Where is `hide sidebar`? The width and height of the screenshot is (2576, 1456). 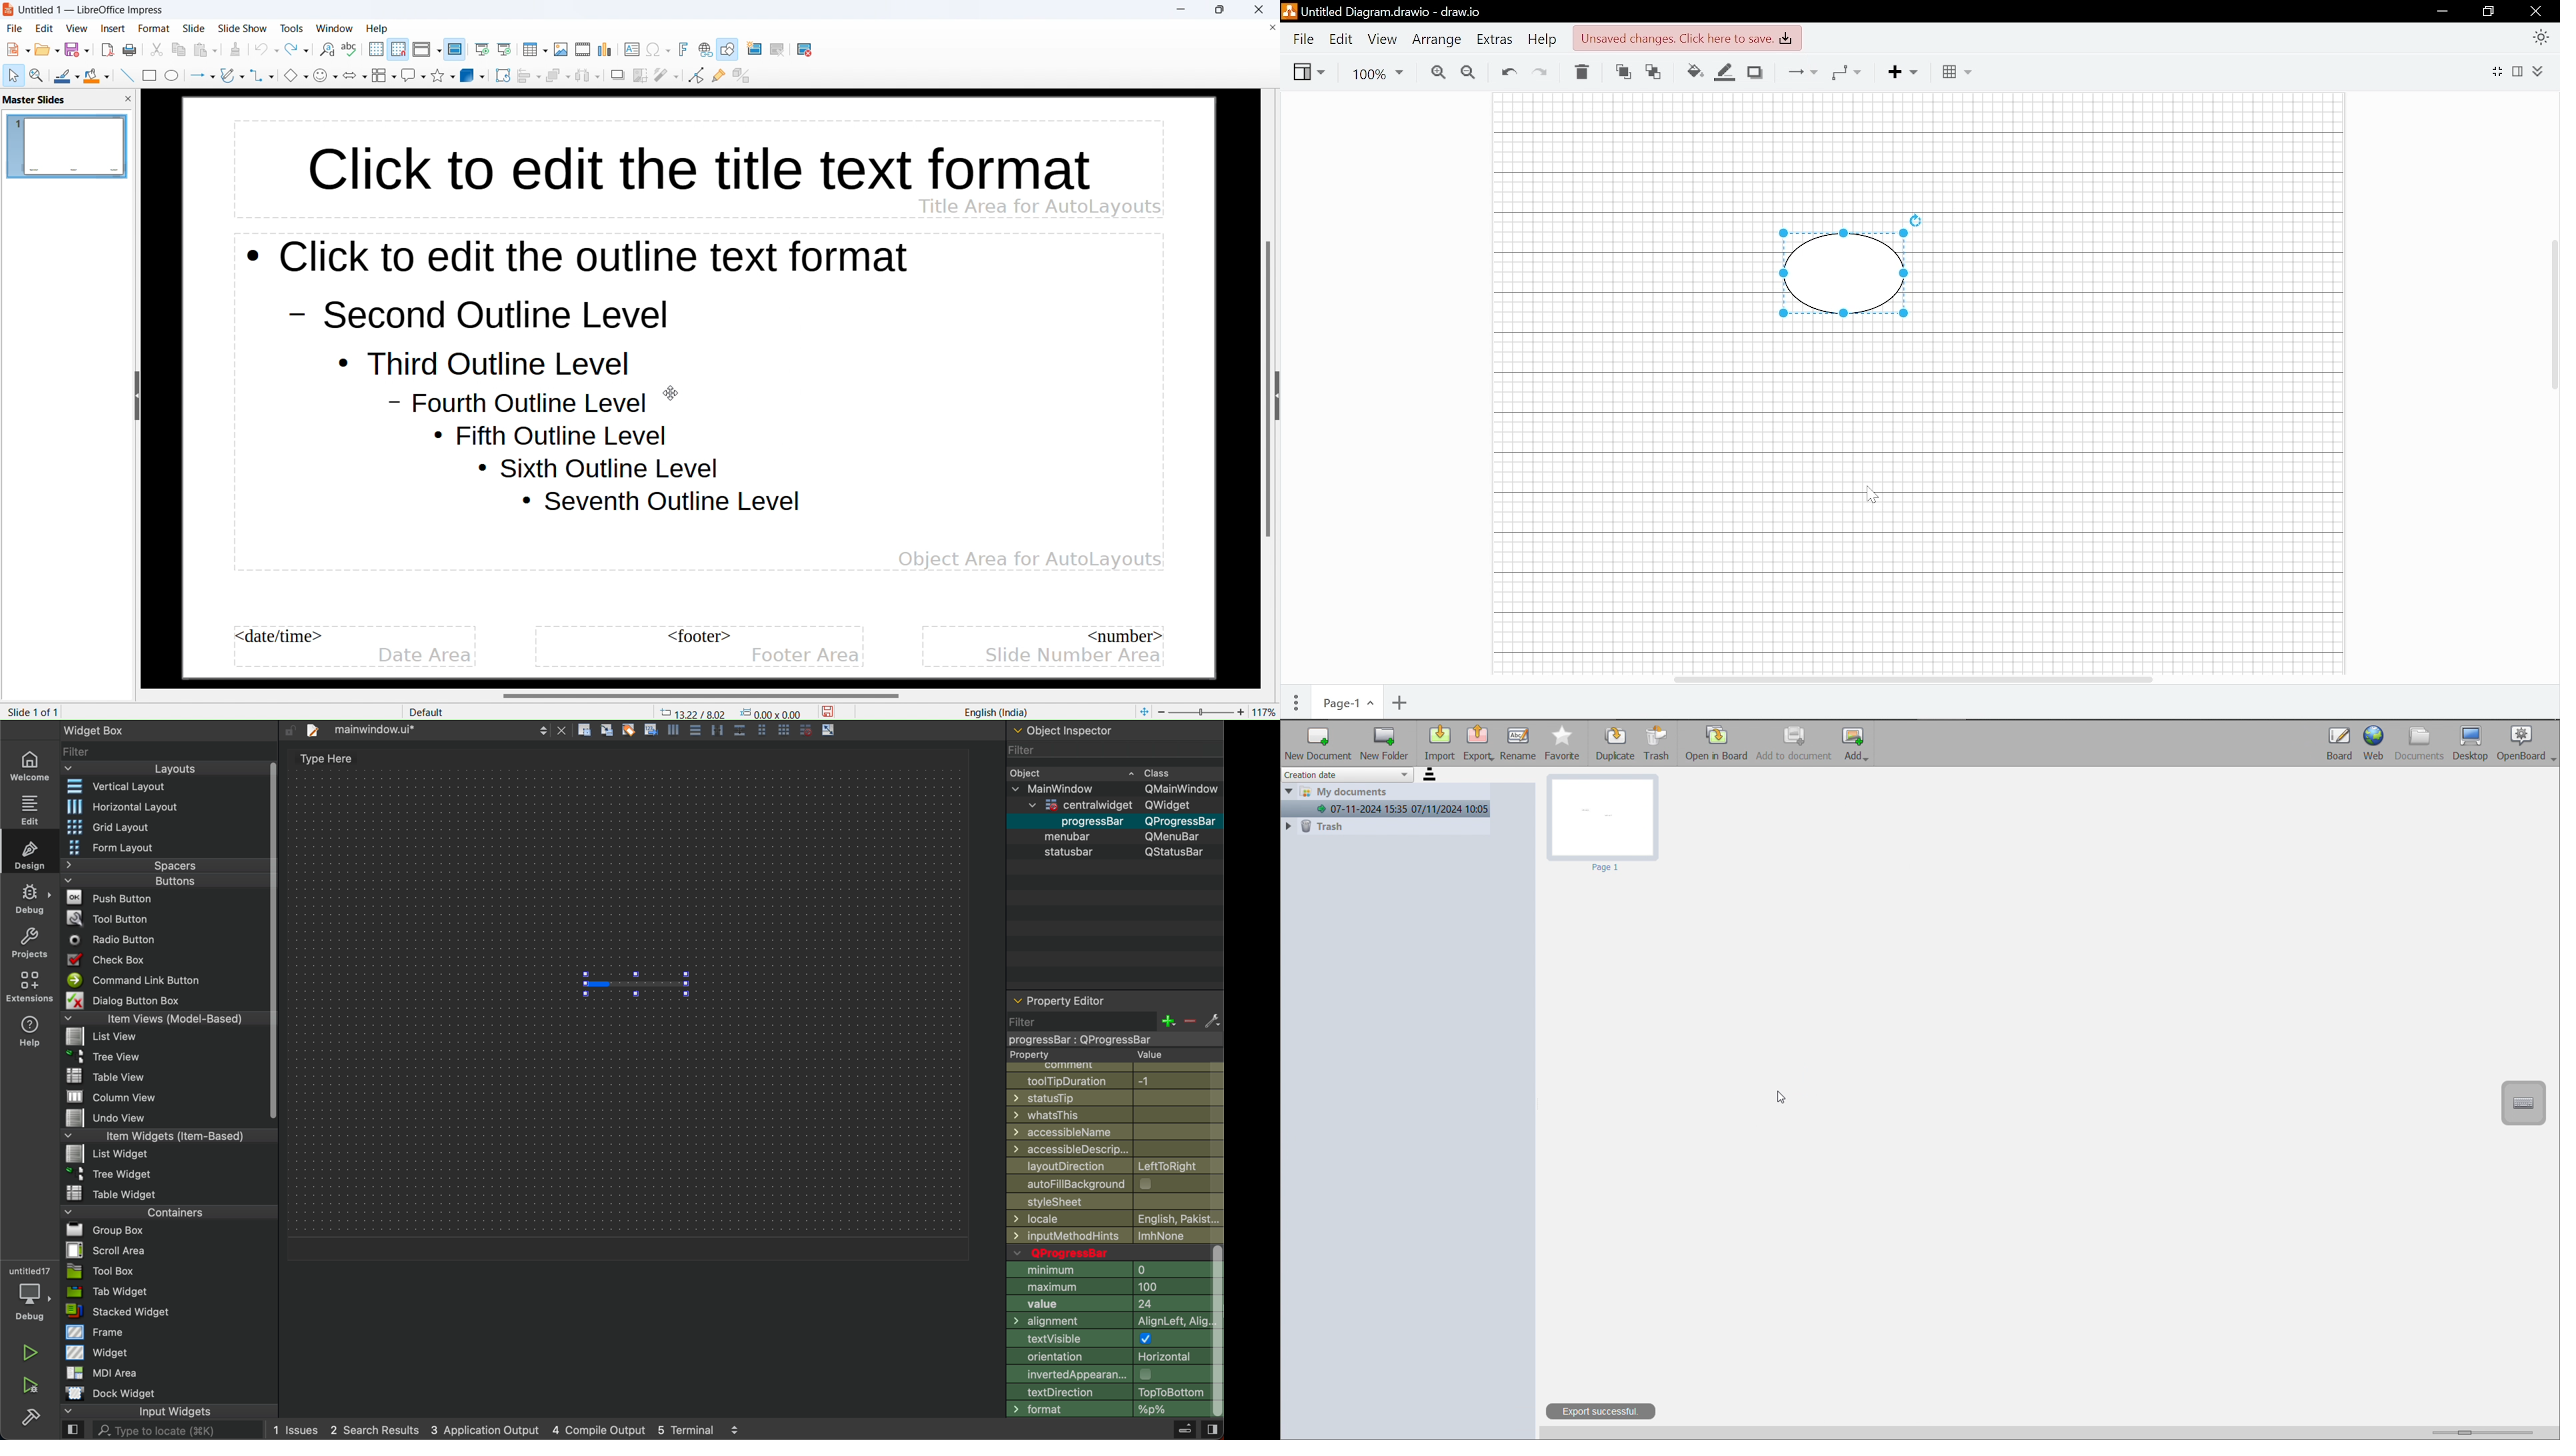
hide sidebar is located at coordinates (137, 395).